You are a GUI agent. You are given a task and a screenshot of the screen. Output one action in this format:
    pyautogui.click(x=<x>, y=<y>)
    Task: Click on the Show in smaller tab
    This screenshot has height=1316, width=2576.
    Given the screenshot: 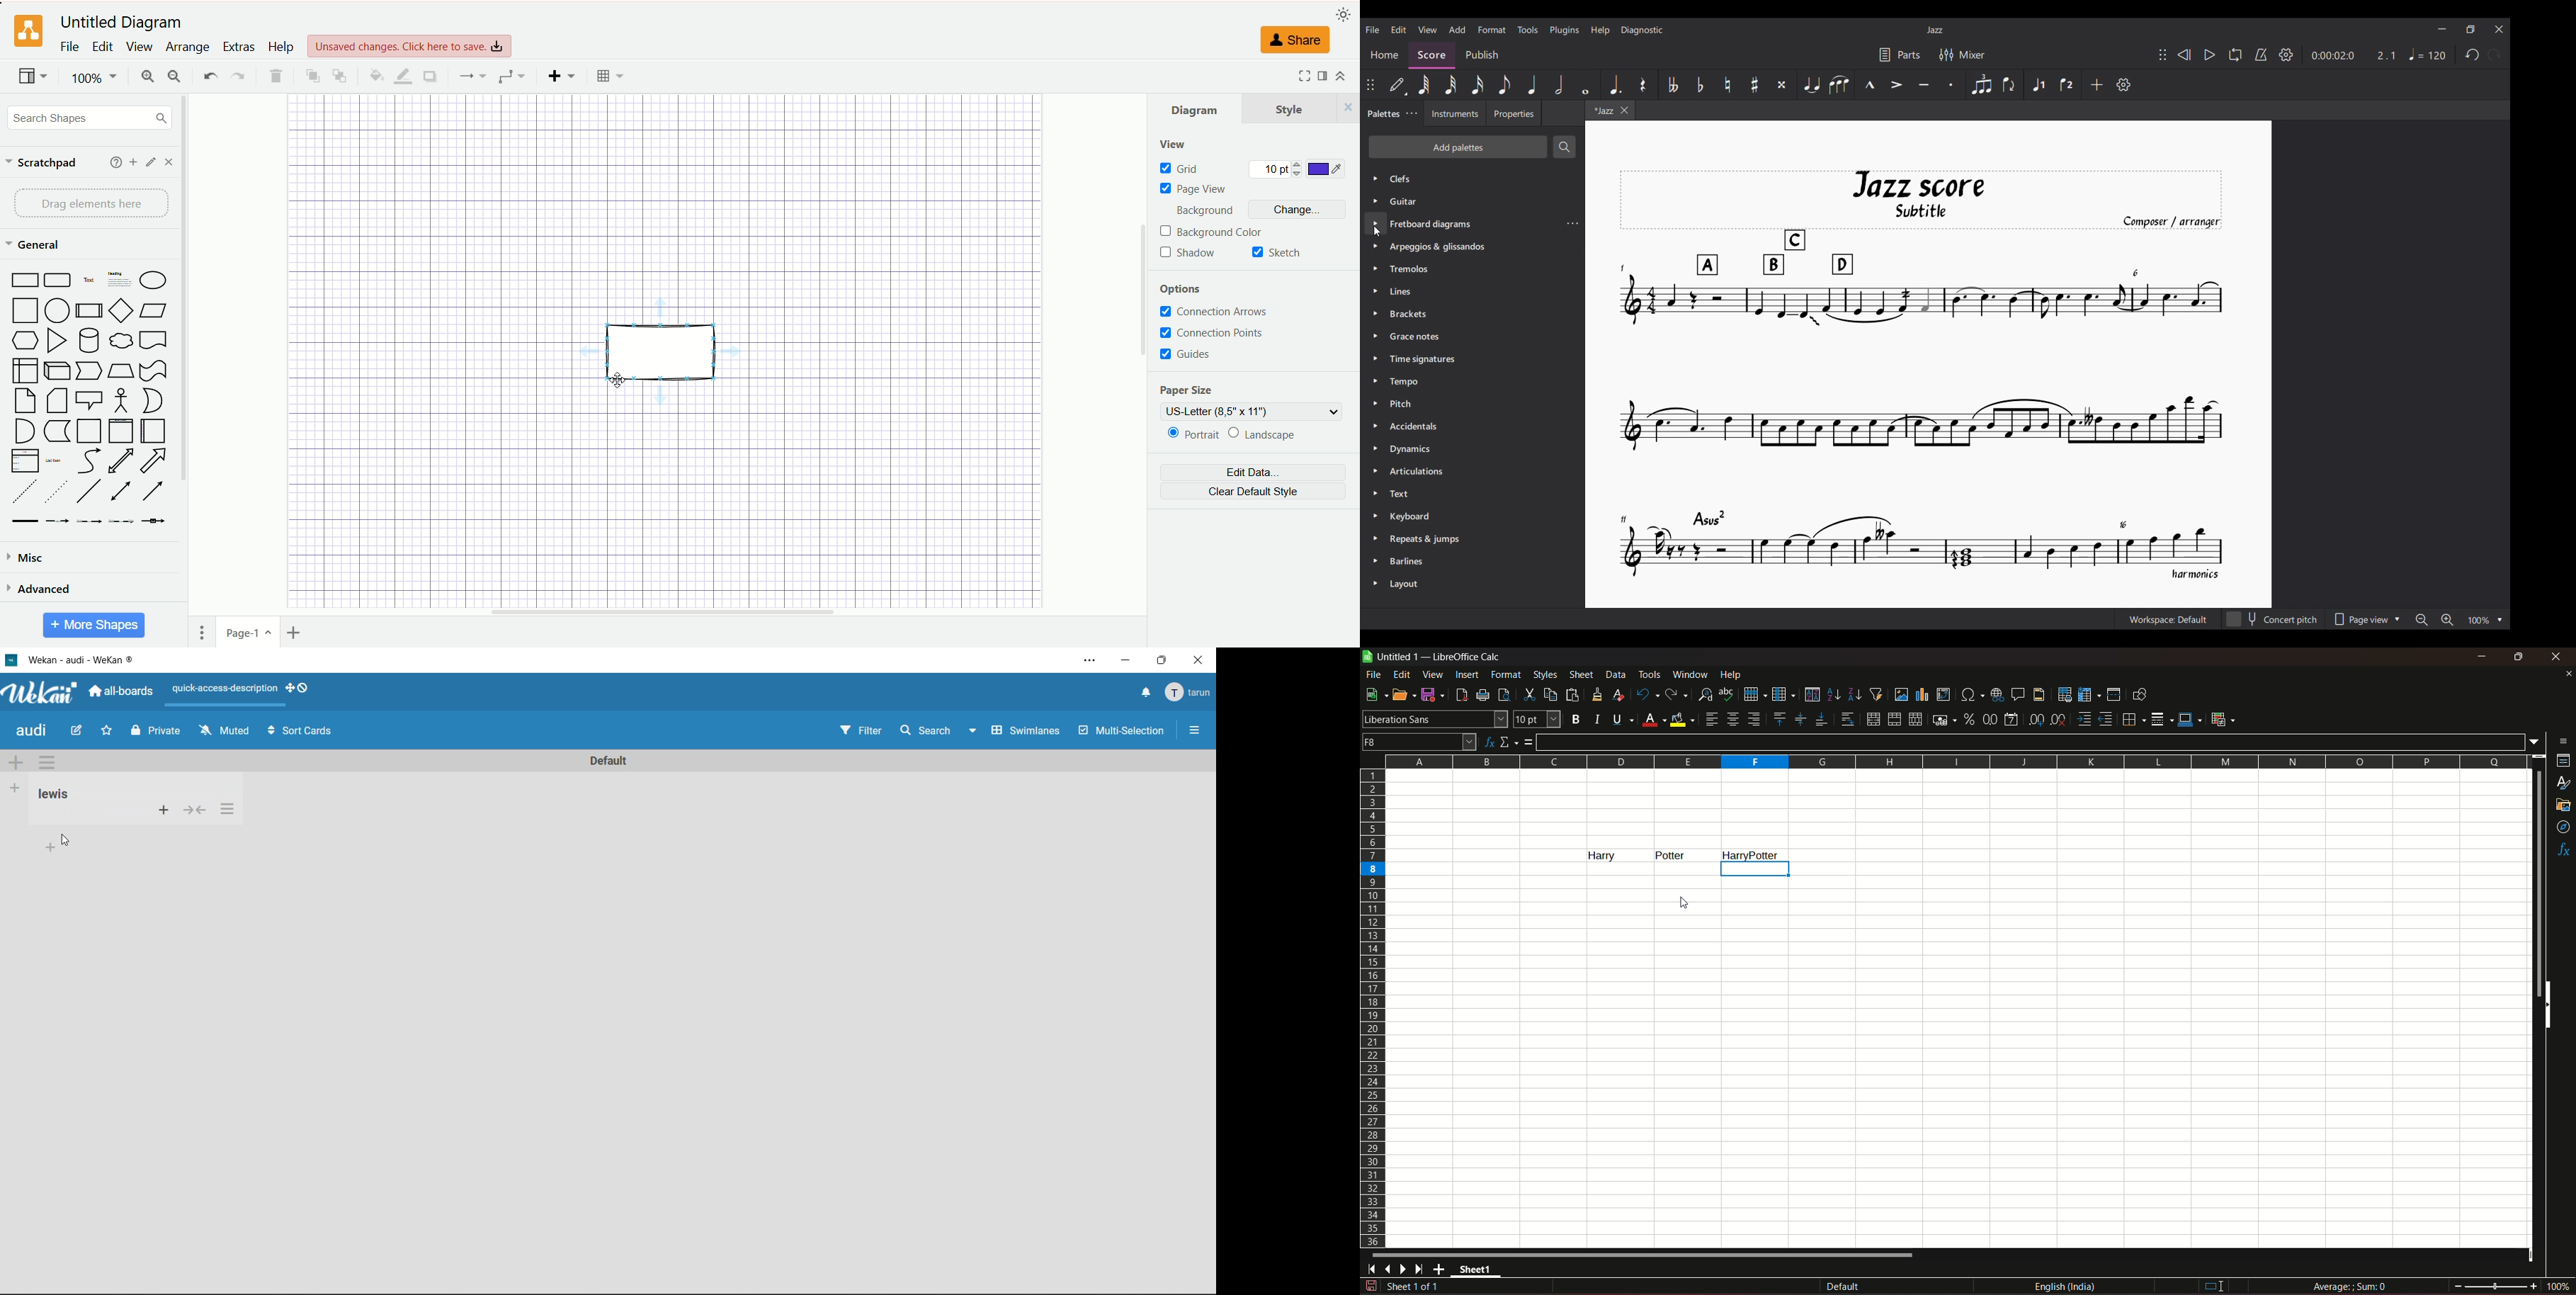 What is the action you would take?
    pyautogui.click(x=2471, y=29)
    